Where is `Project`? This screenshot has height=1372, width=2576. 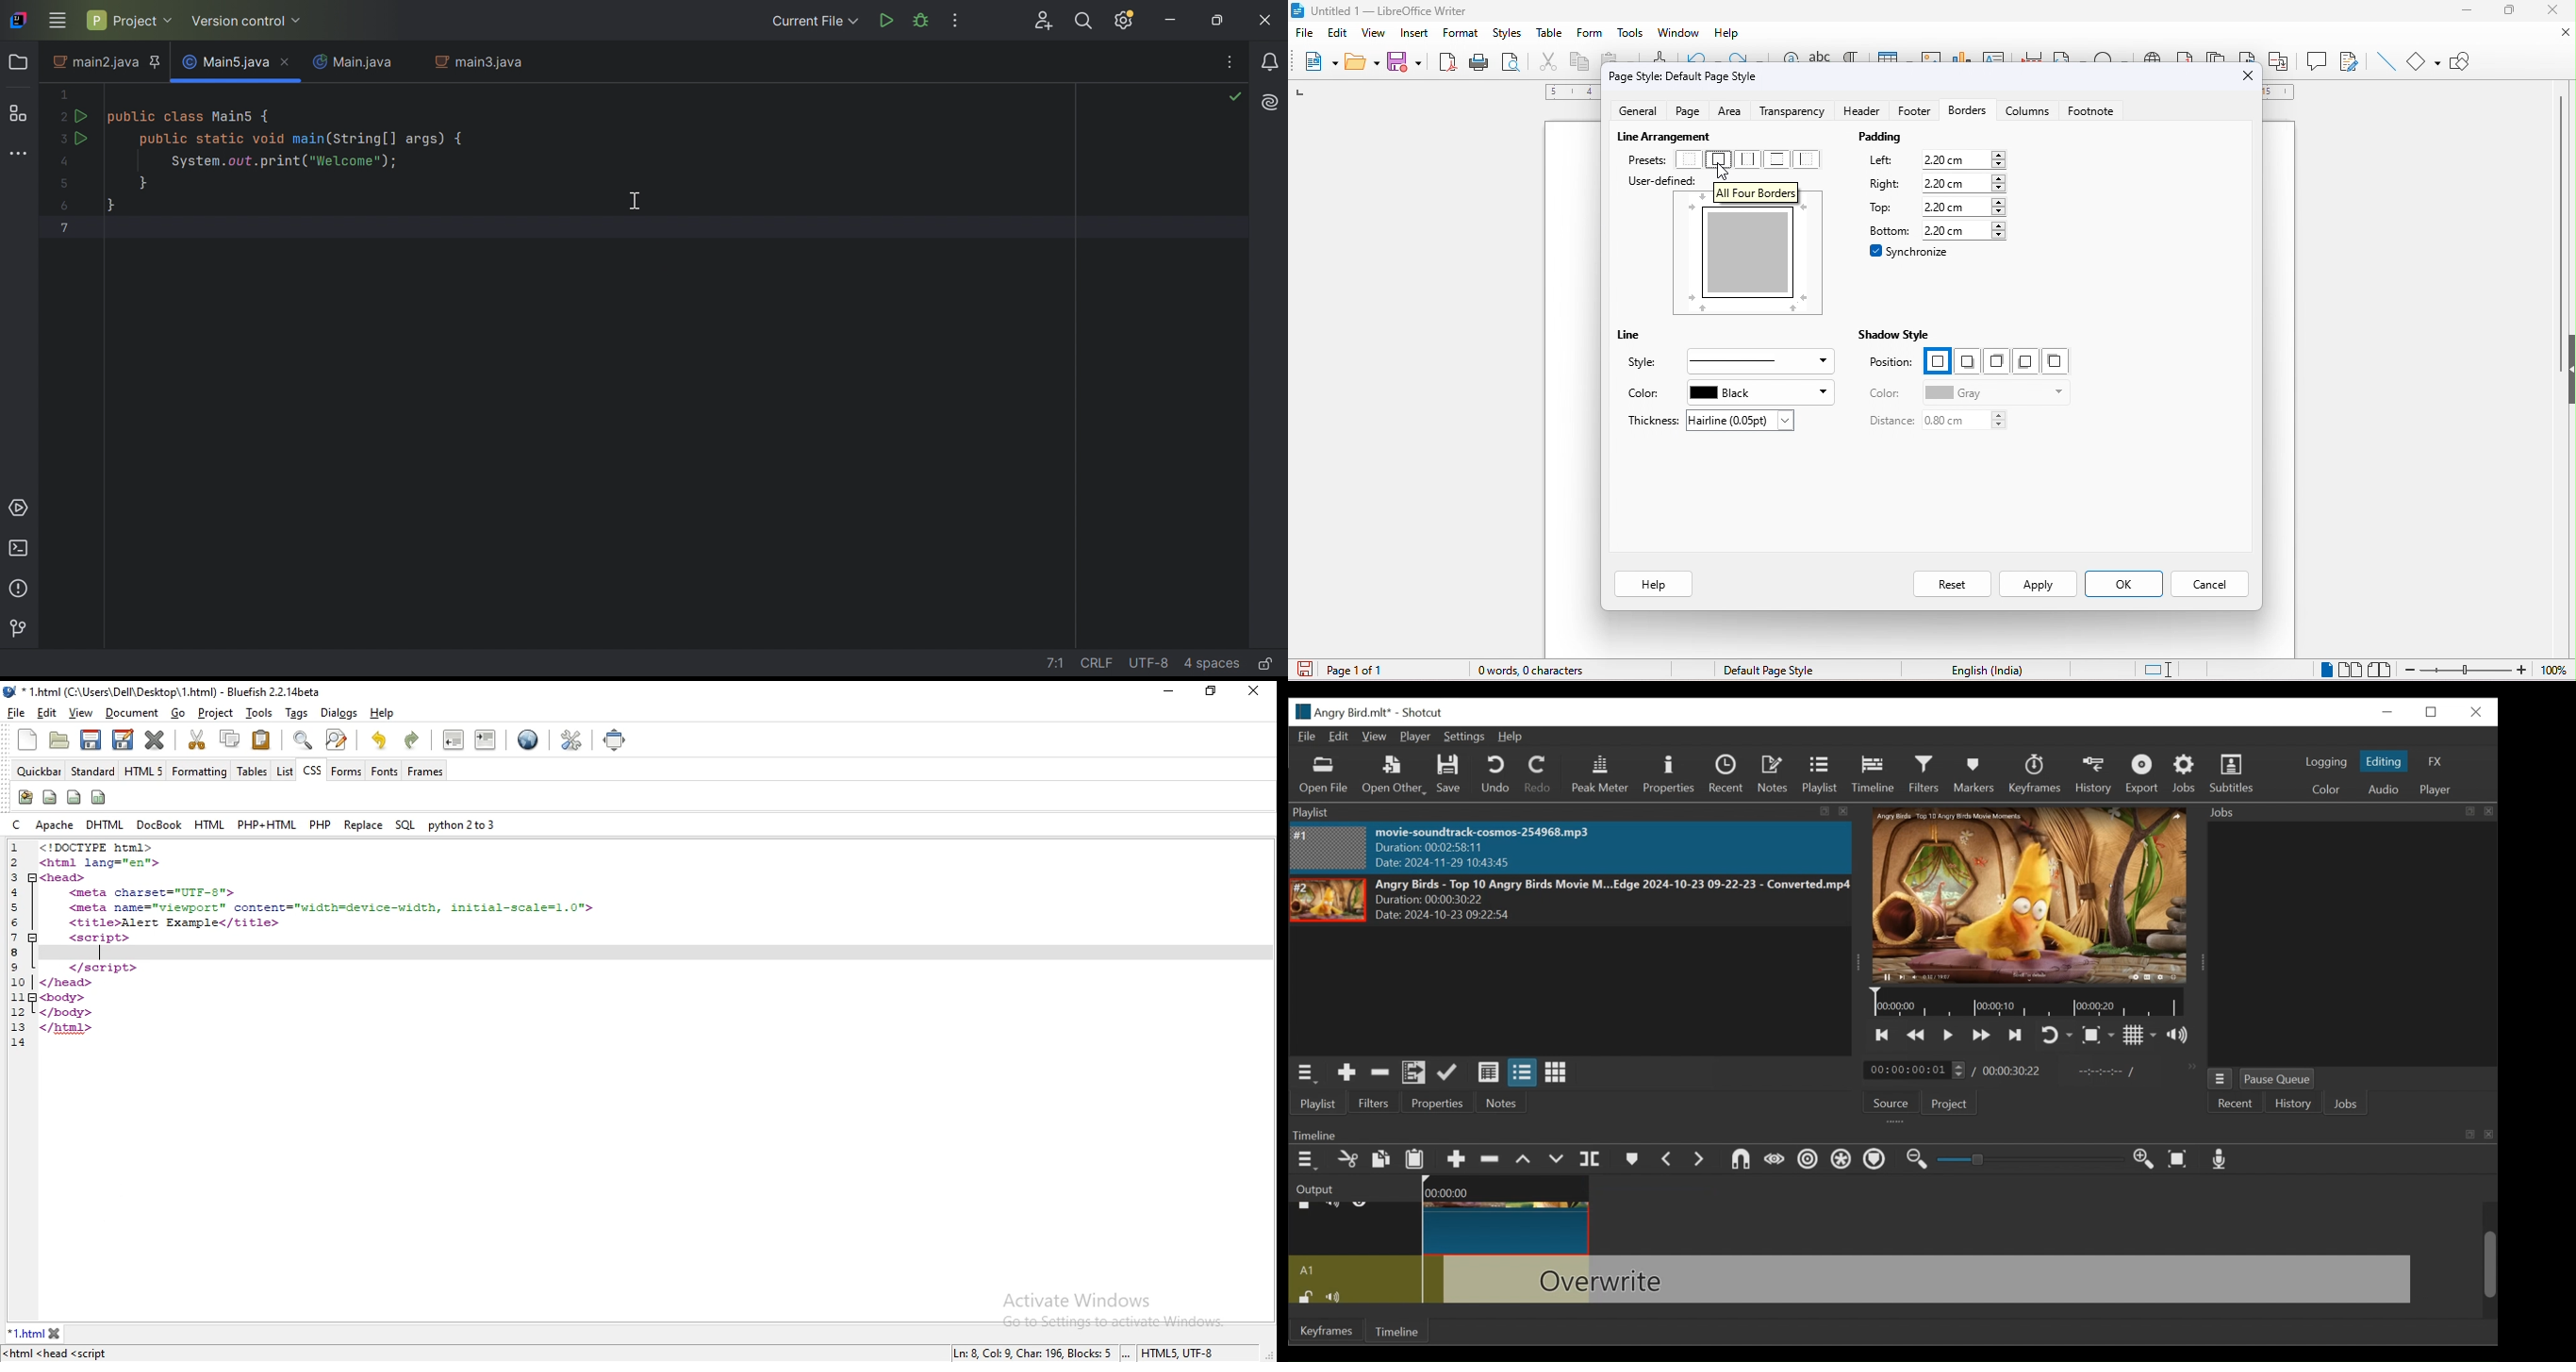
Project is located at coordinates (130, 21).